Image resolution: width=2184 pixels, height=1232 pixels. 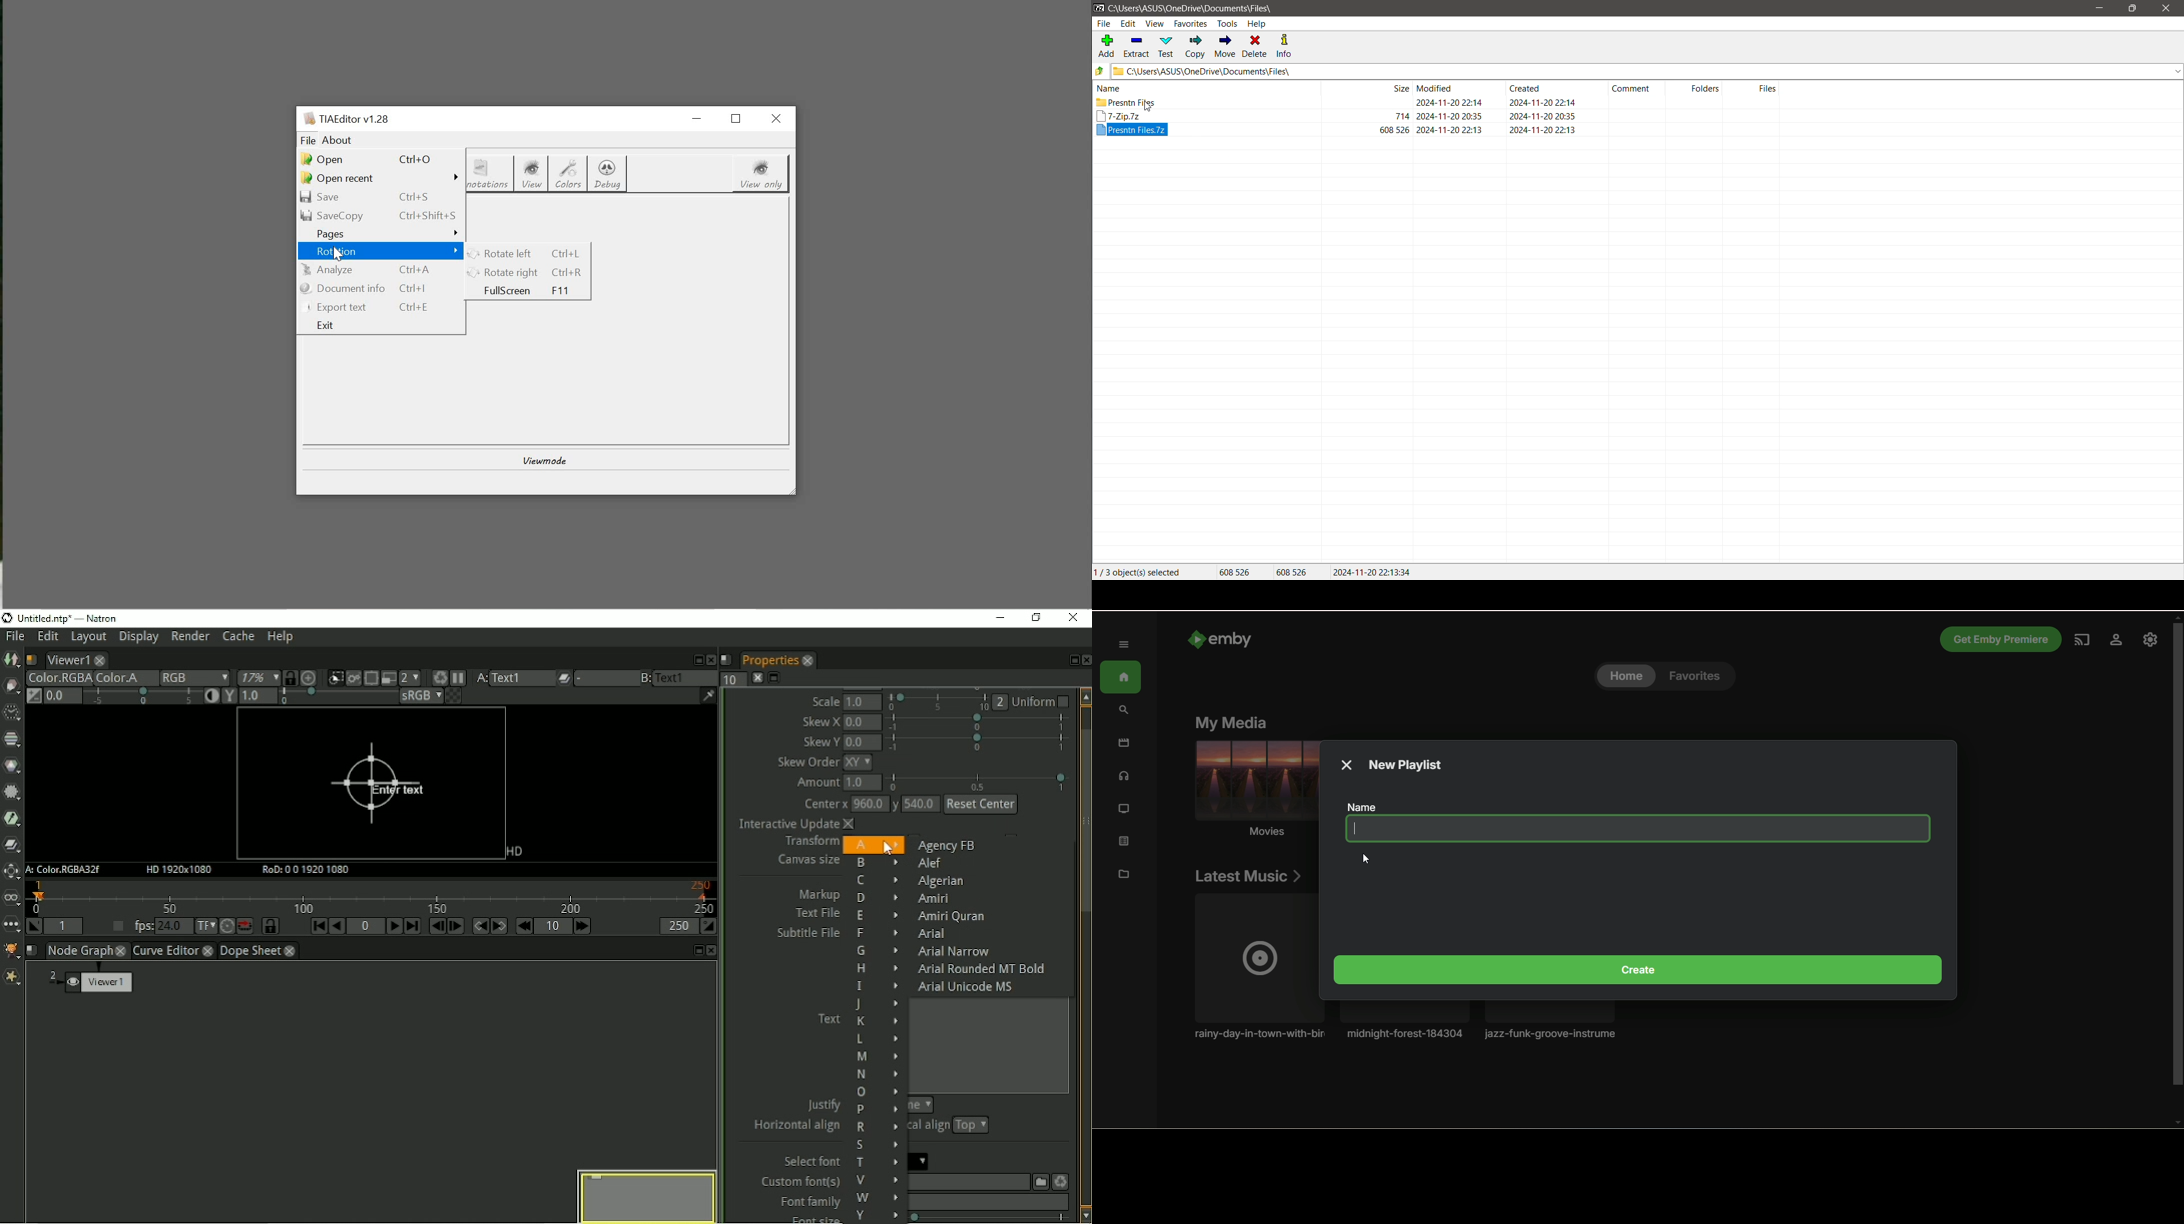 I want to click on files, so click(x=1768, y=88).